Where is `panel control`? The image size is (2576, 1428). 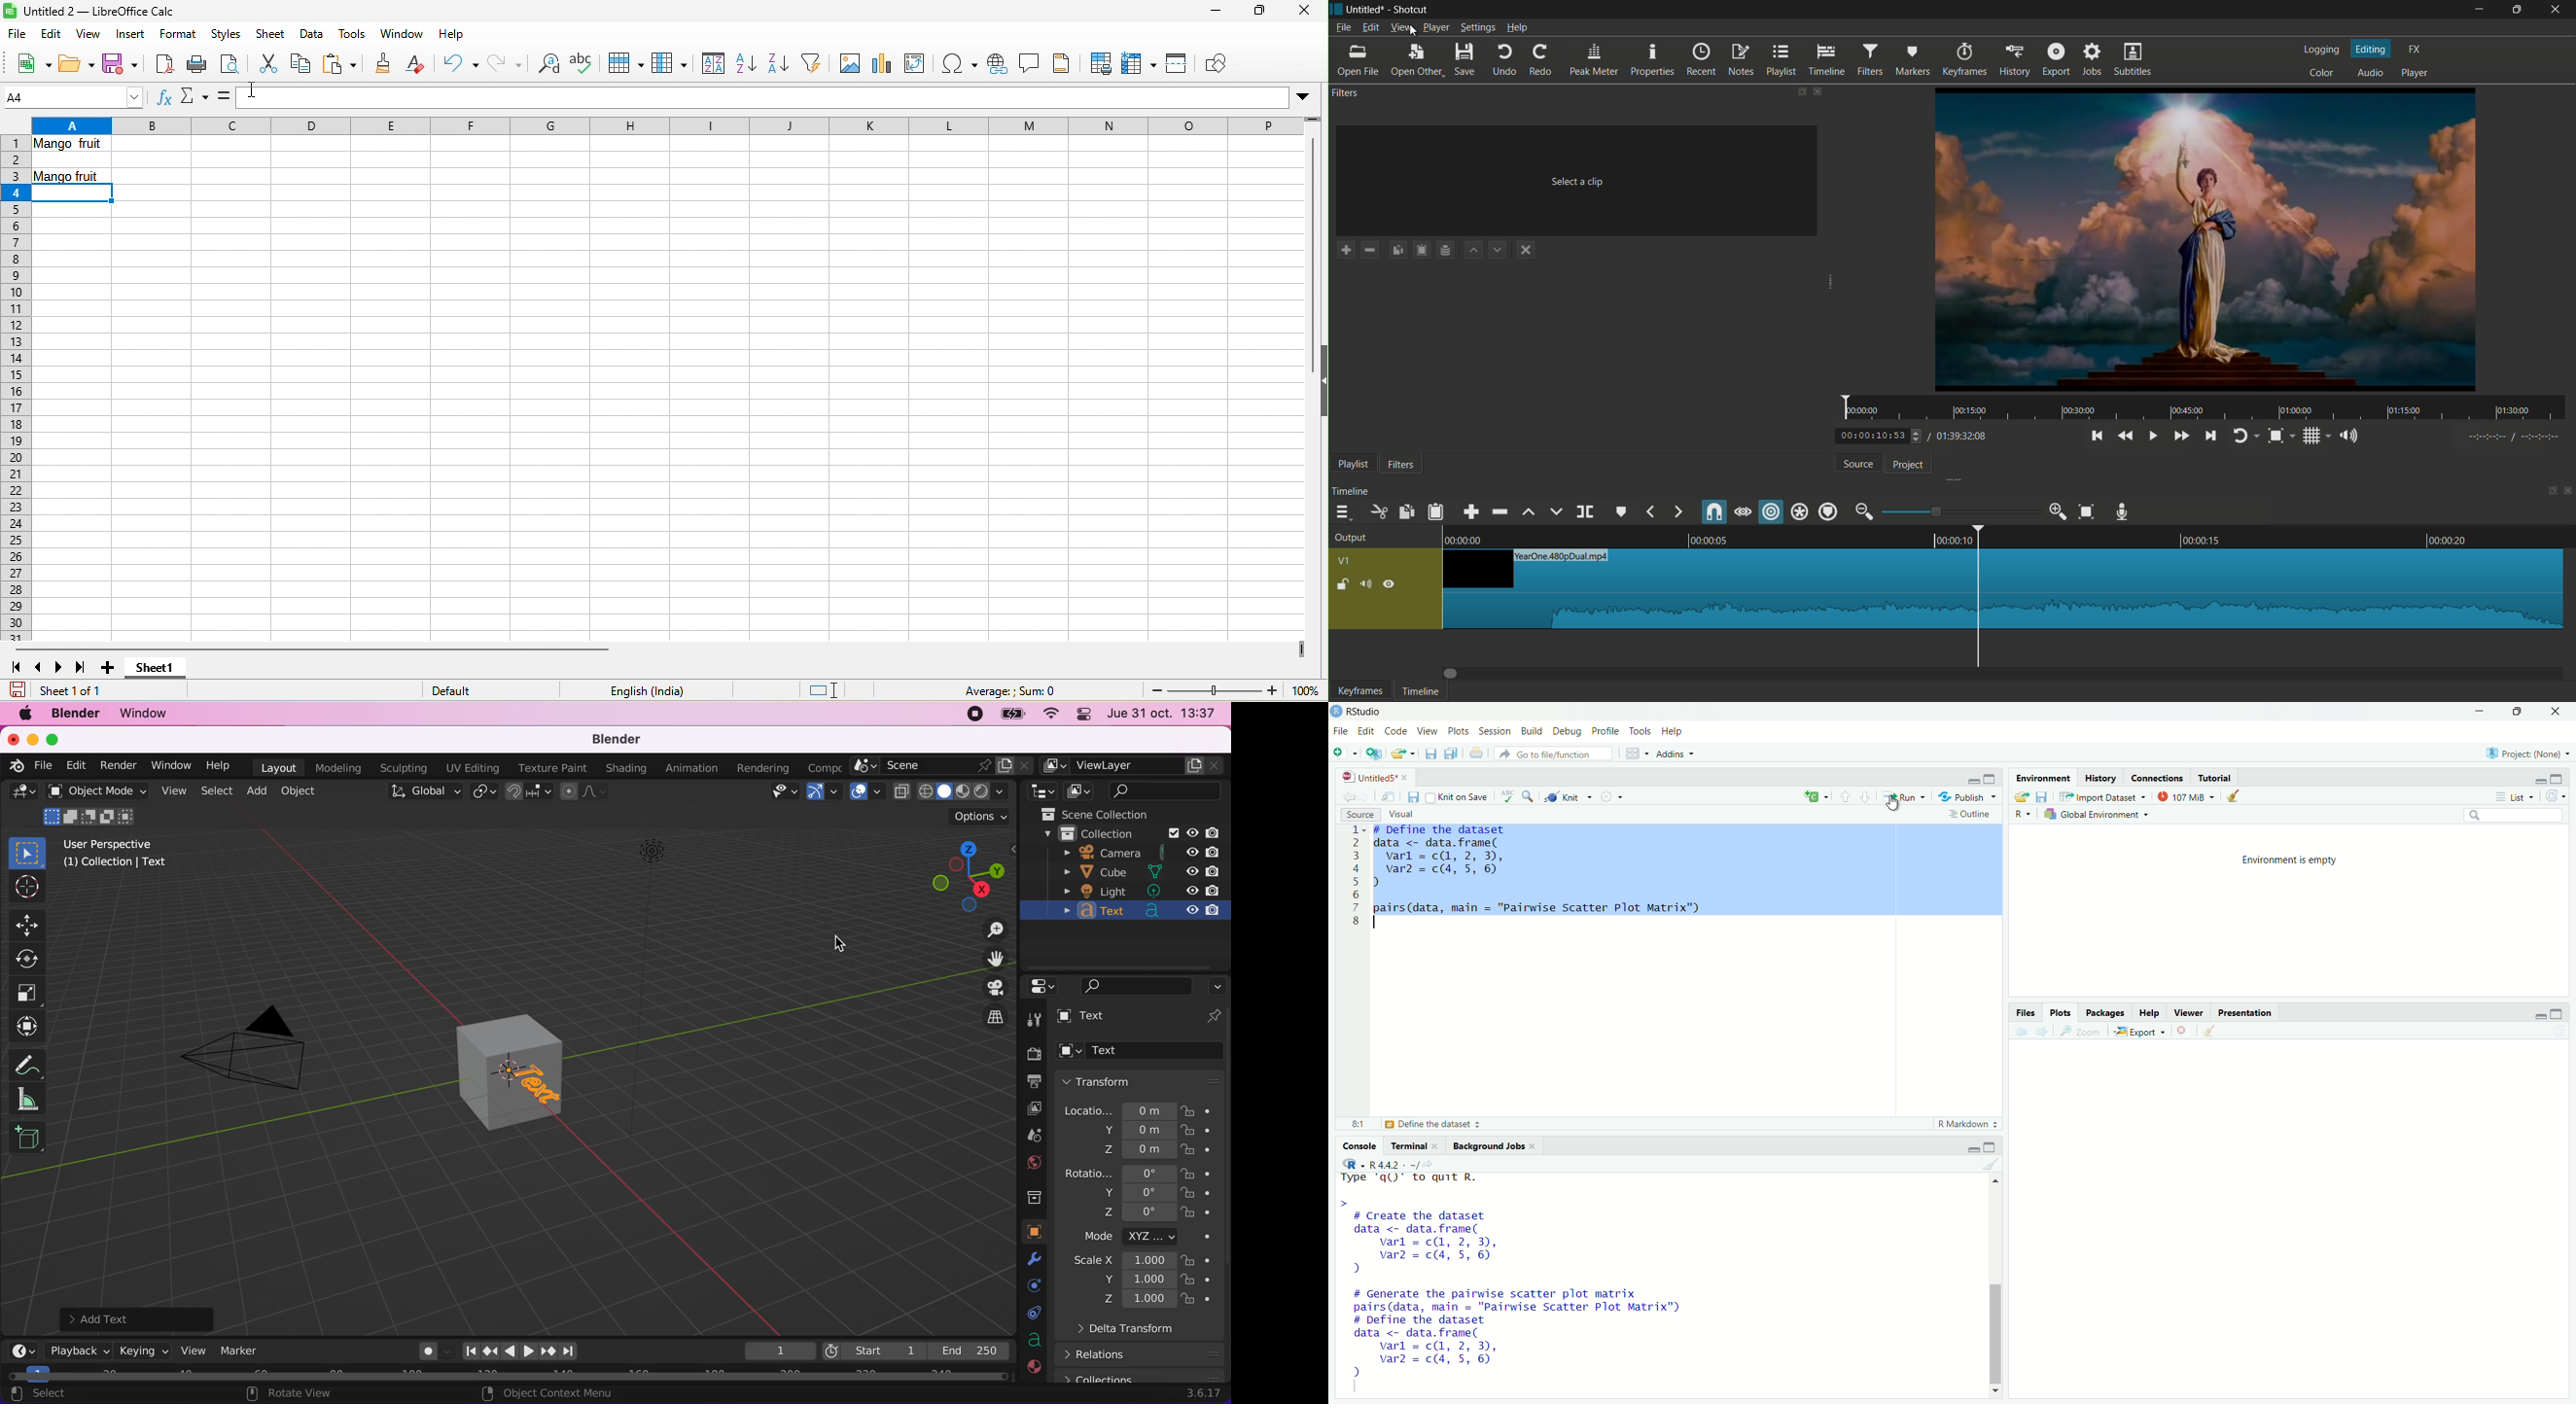 panel control is located at coordinates (1085, 715).